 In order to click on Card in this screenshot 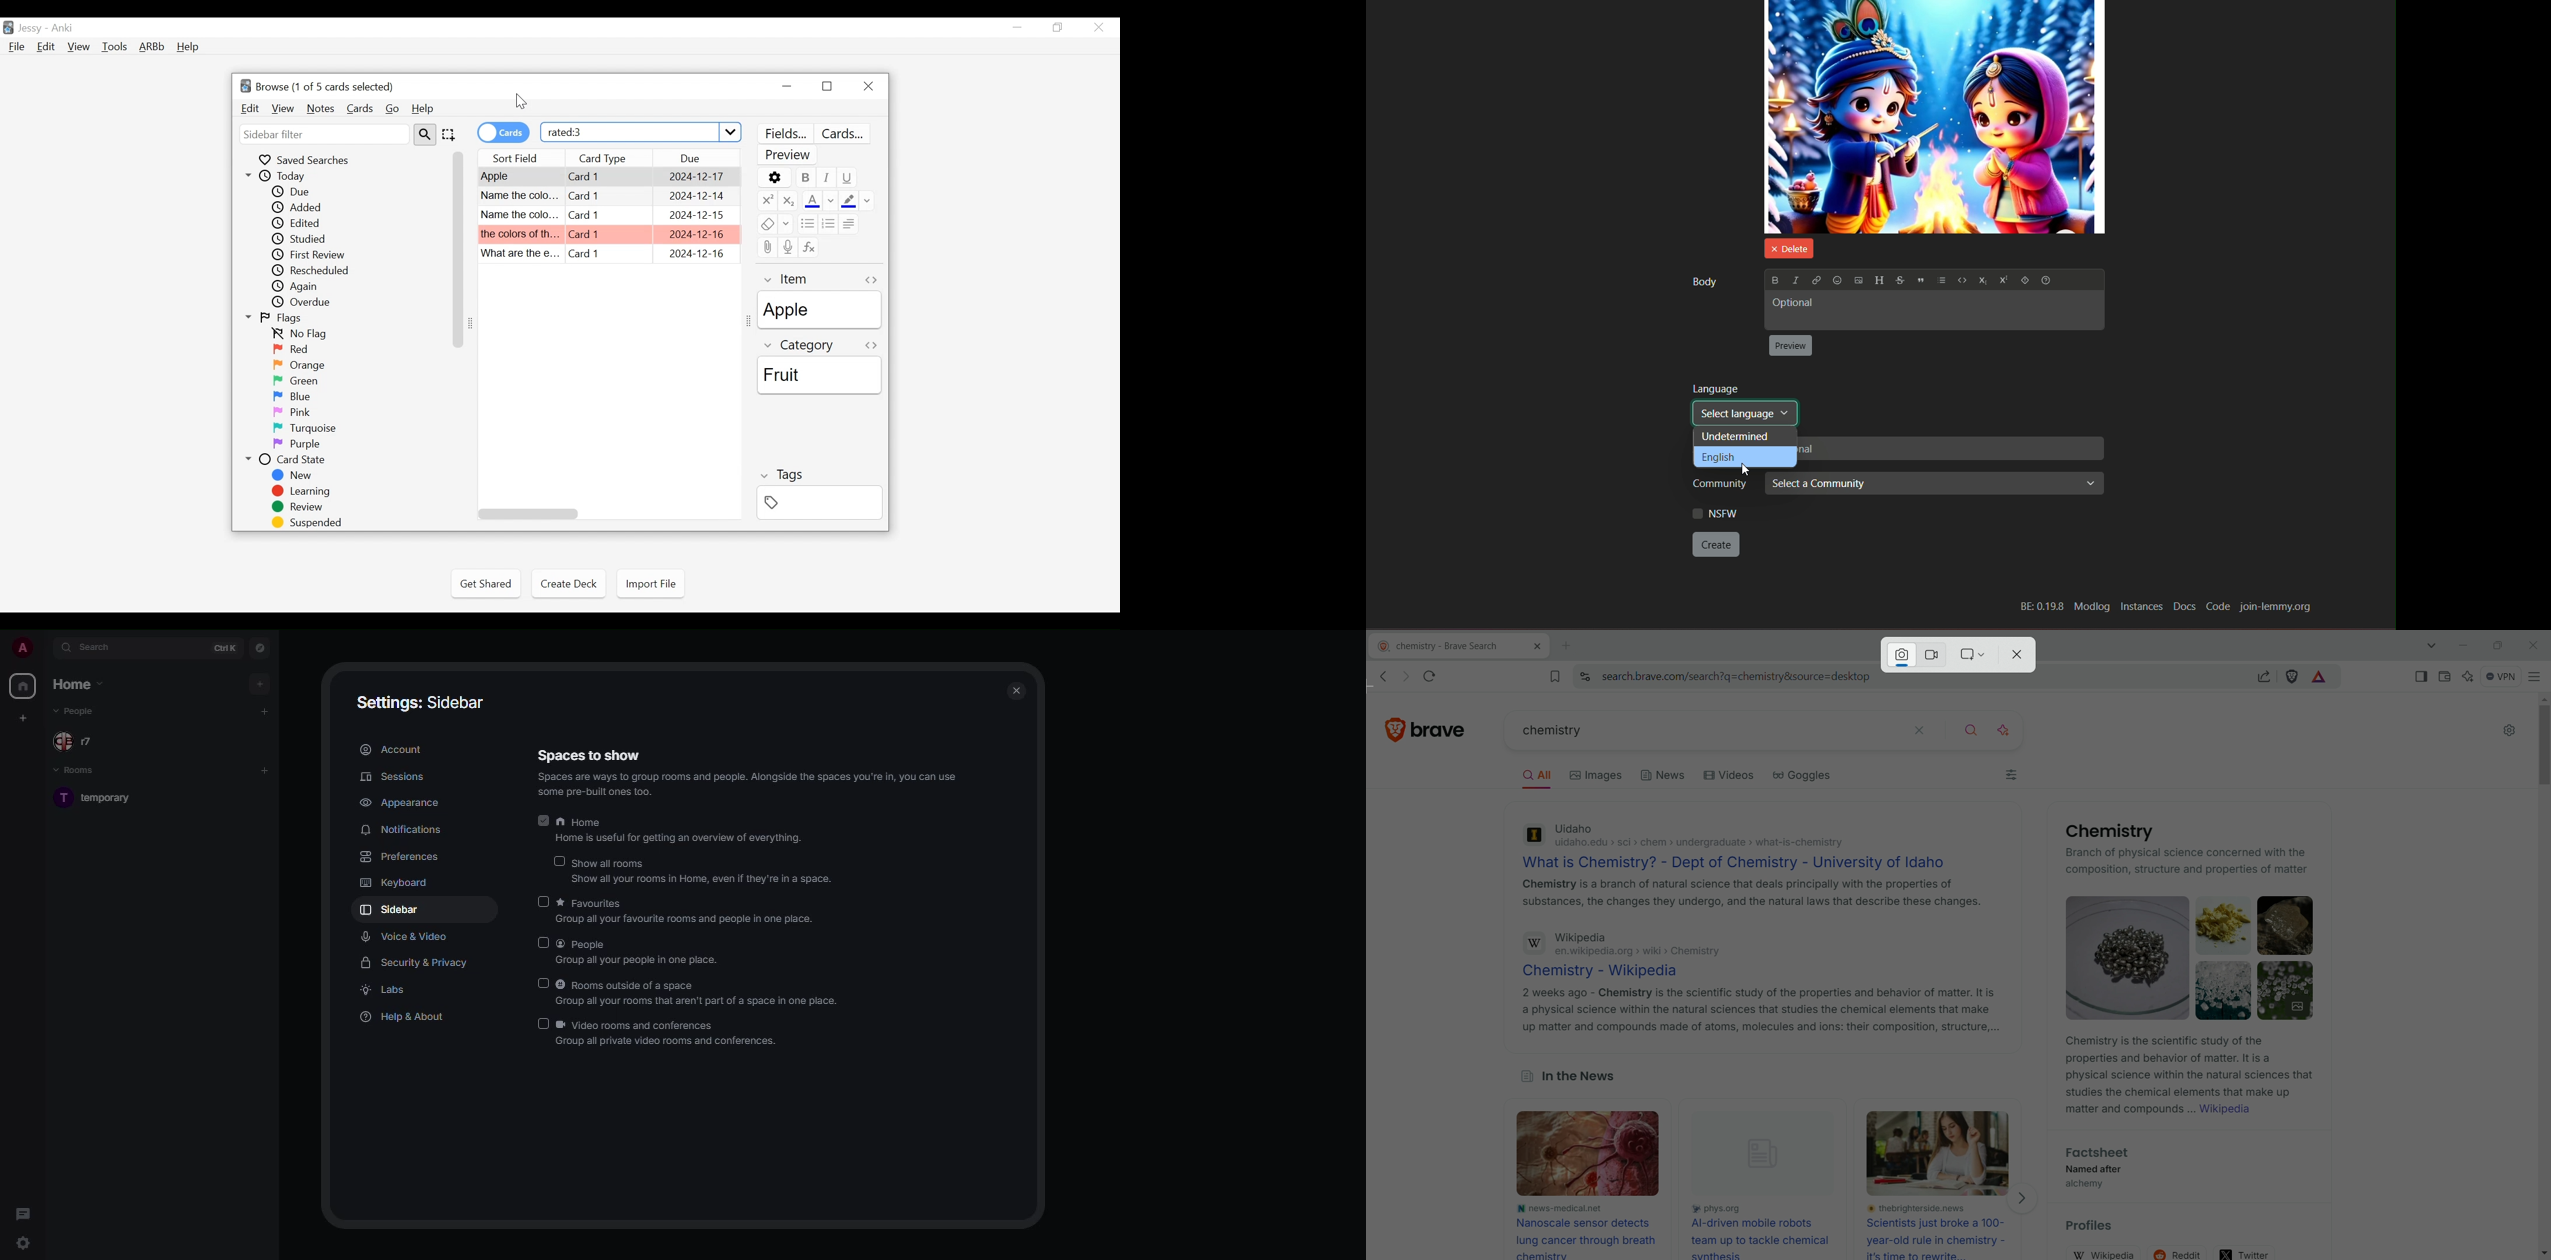, I will do `click(520, 233)`.